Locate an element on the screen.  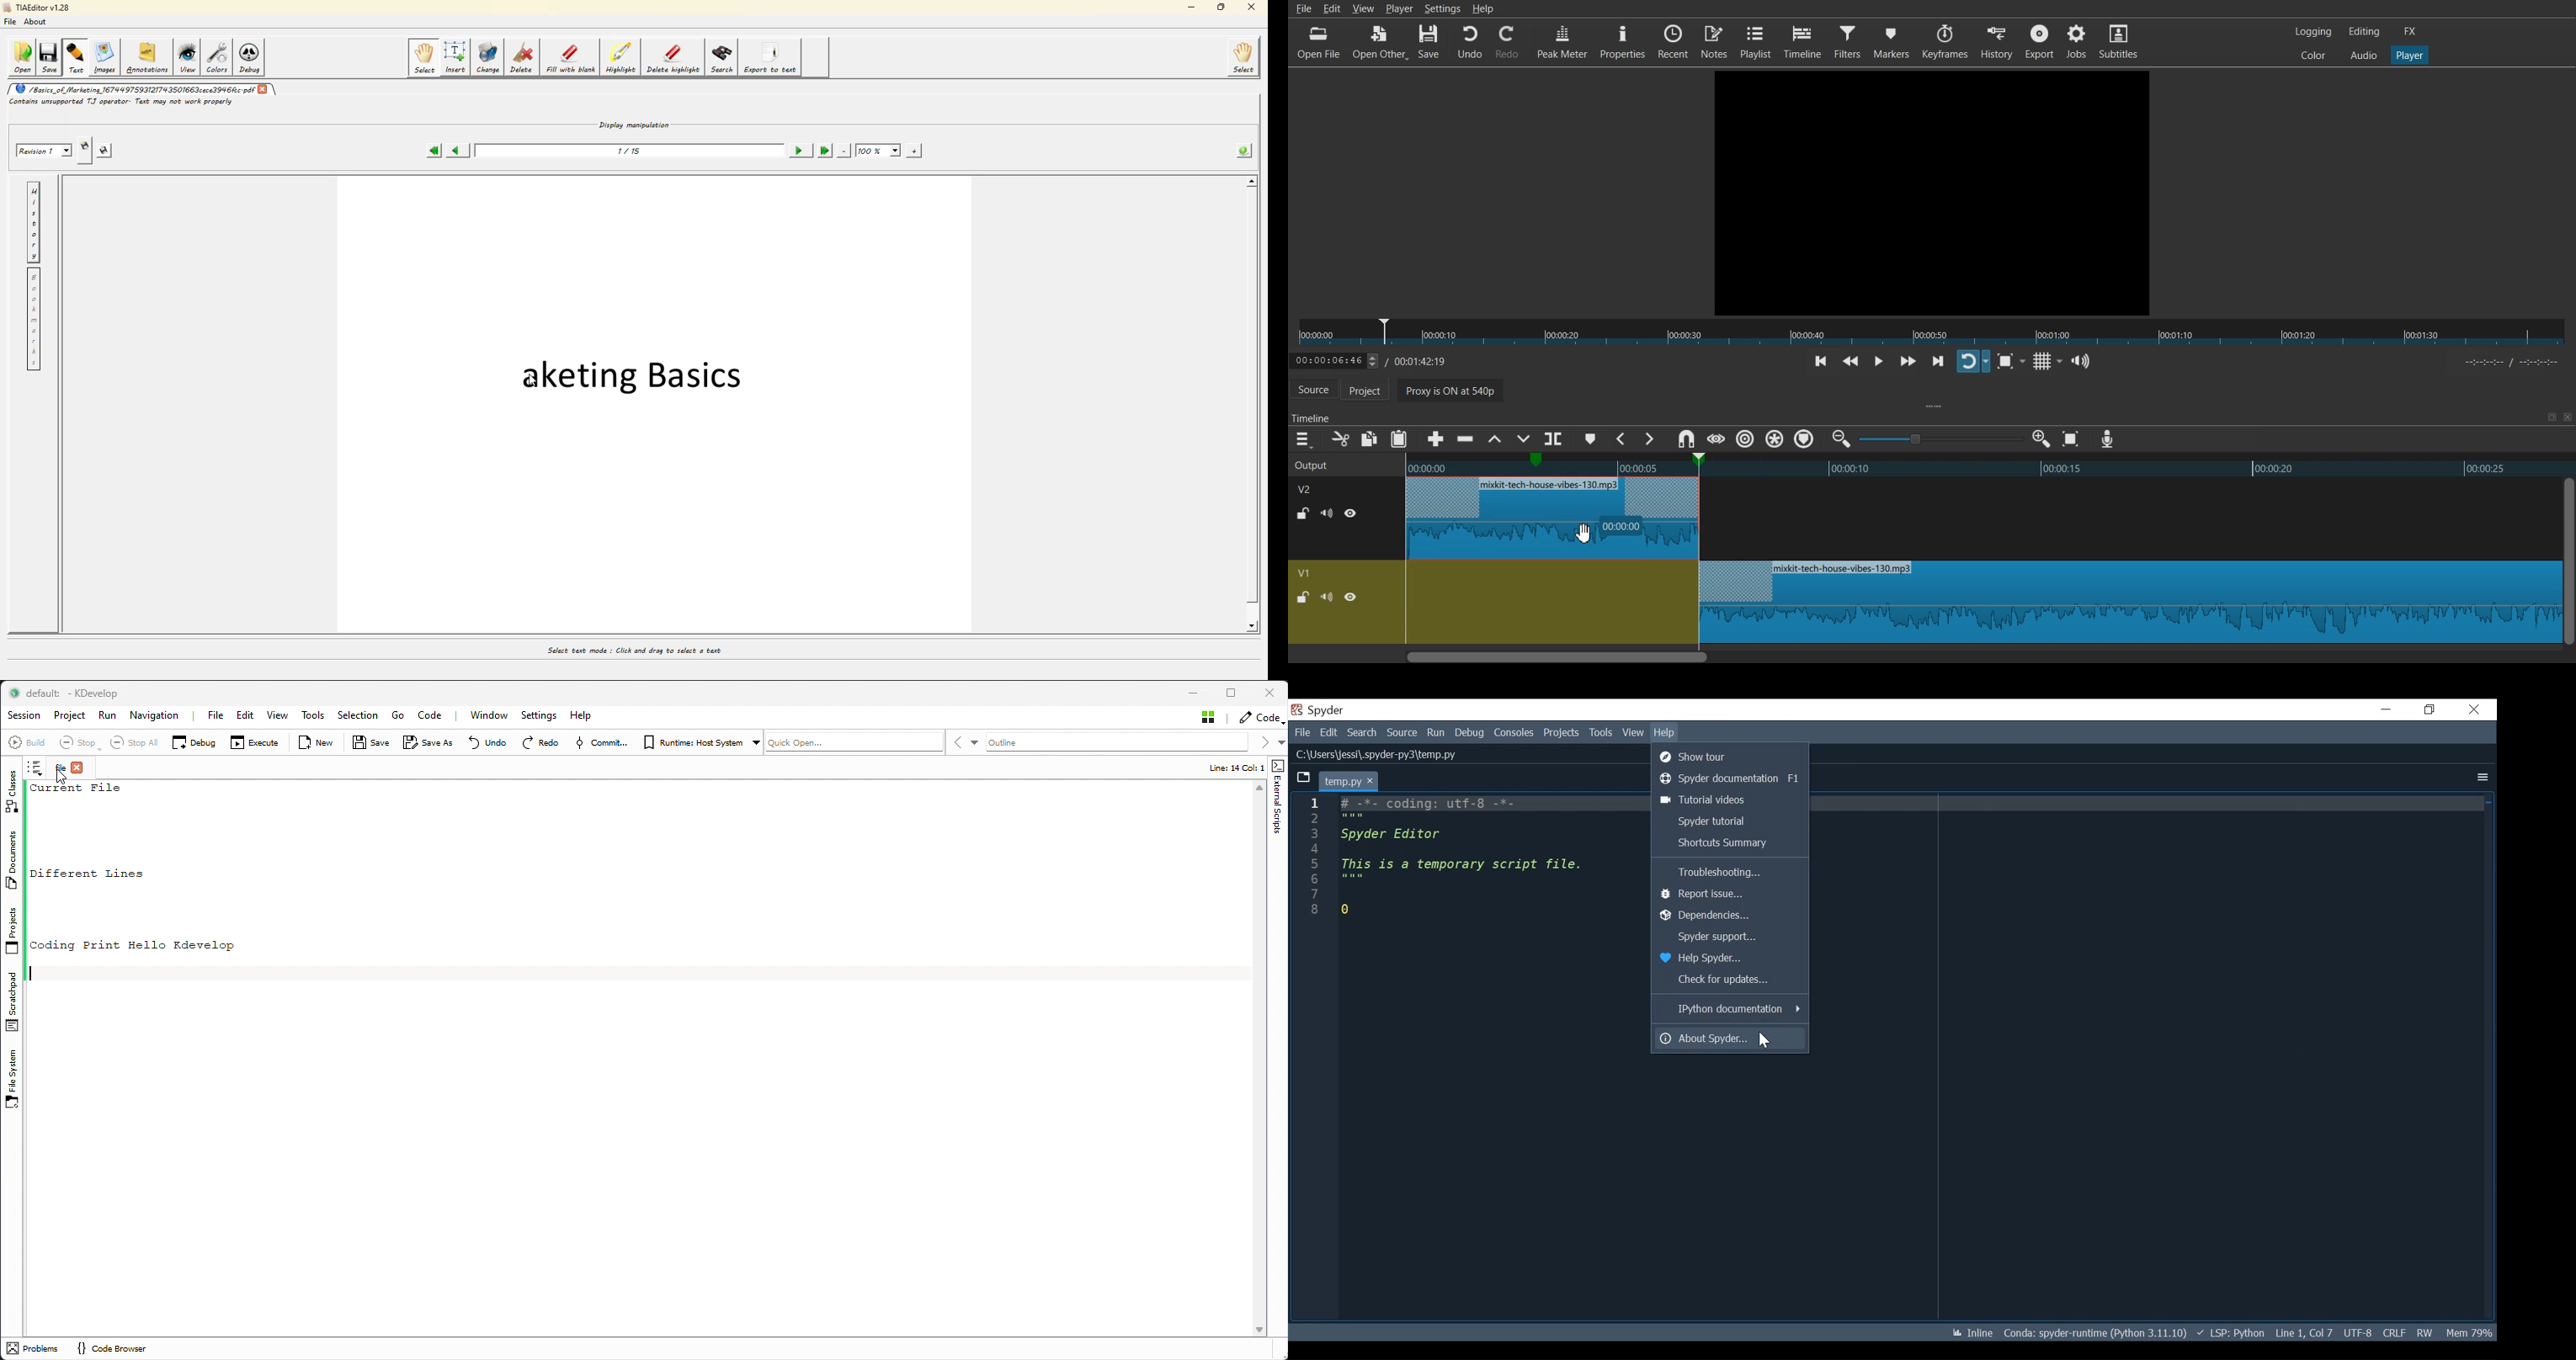
Player is located at coordinates (1399, 8).